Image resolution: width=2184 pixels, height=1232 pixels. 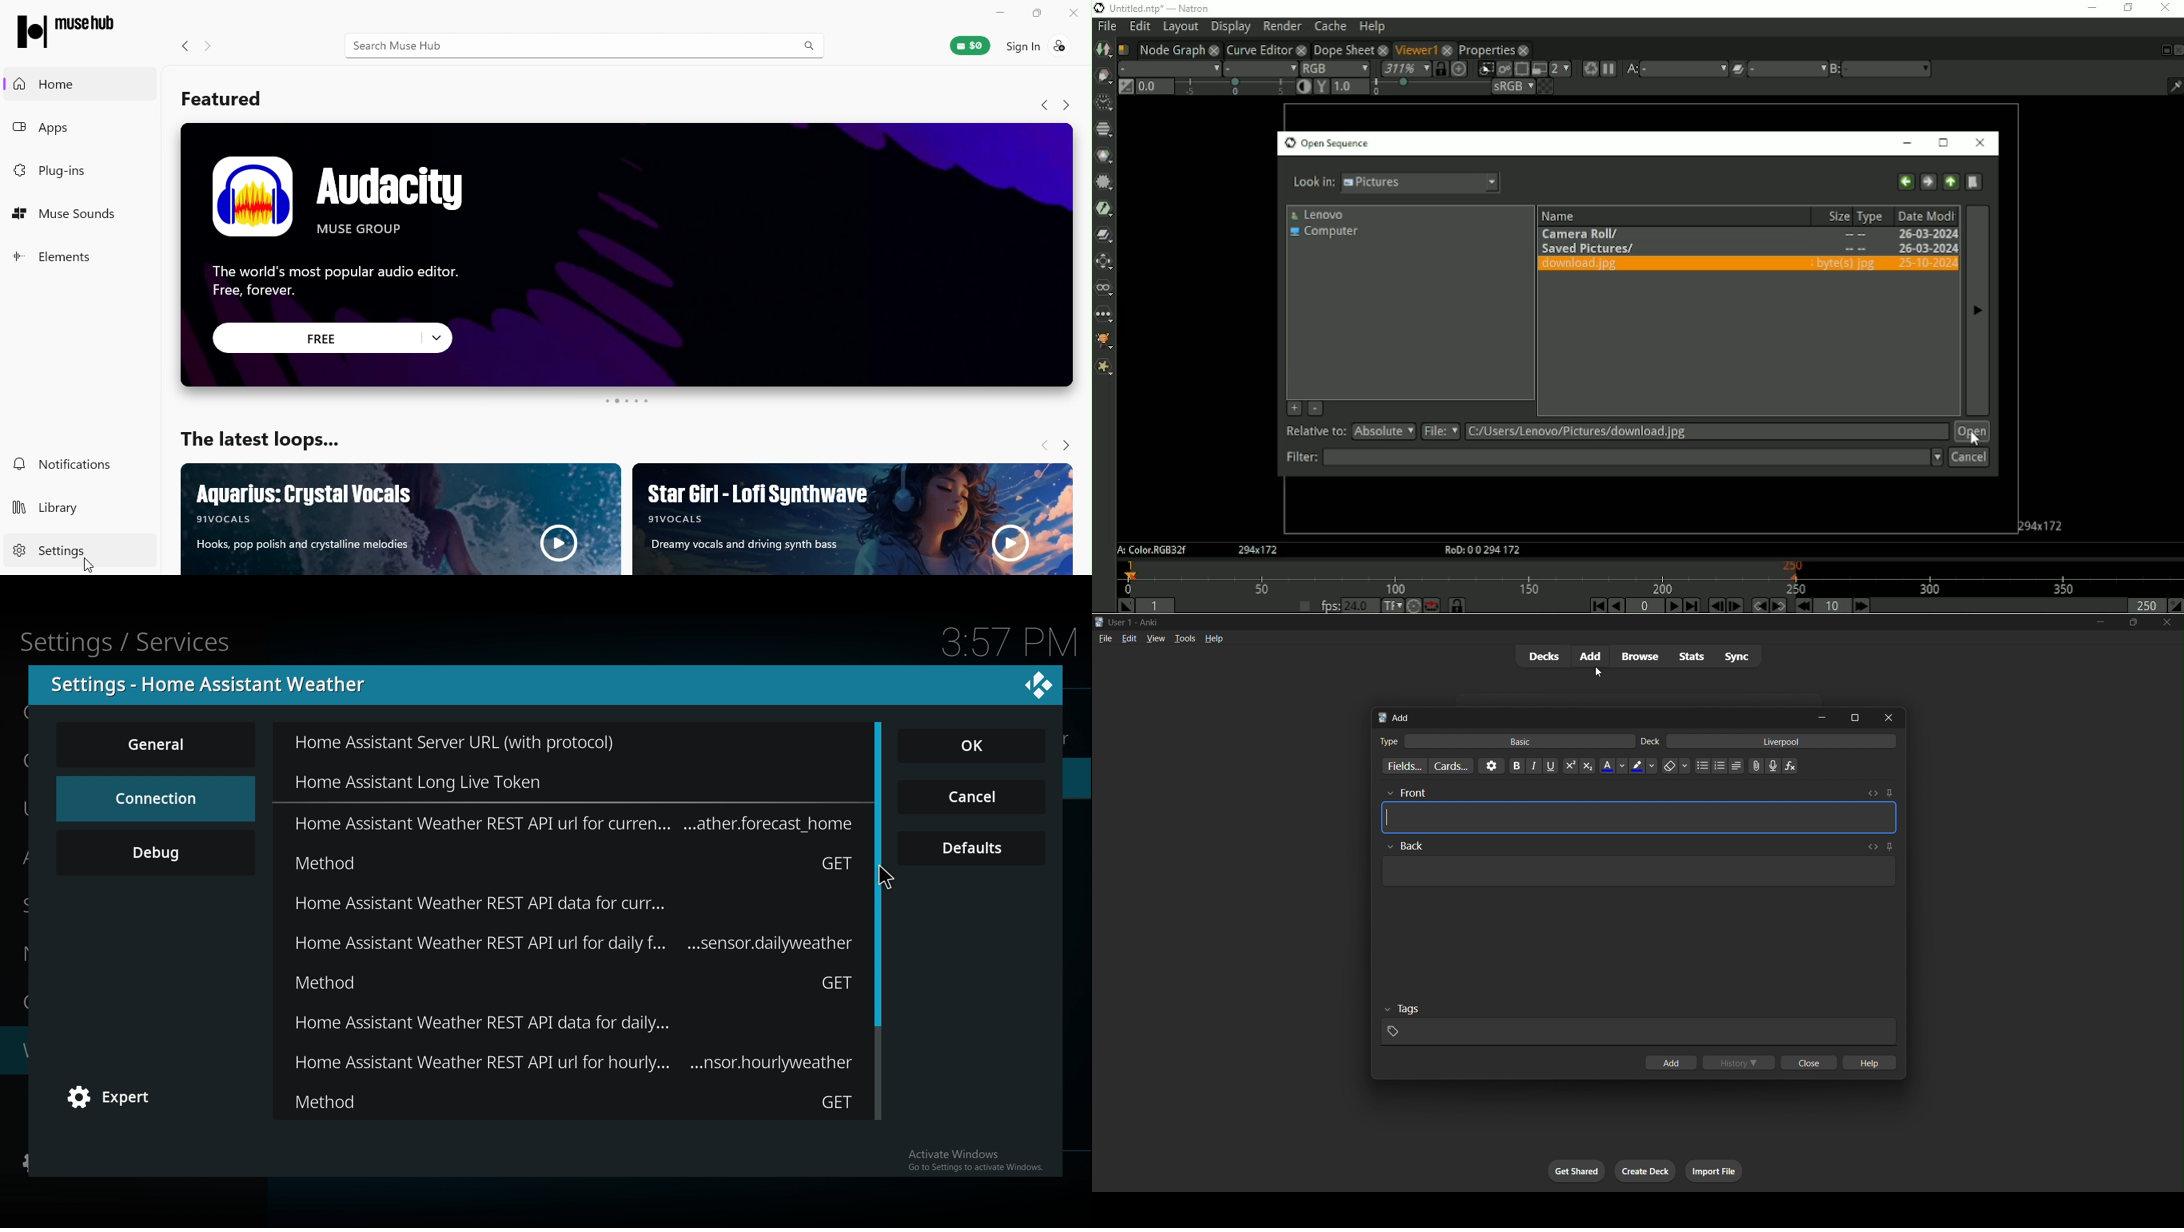 I want to click on close, so click(x=1039, y=684).